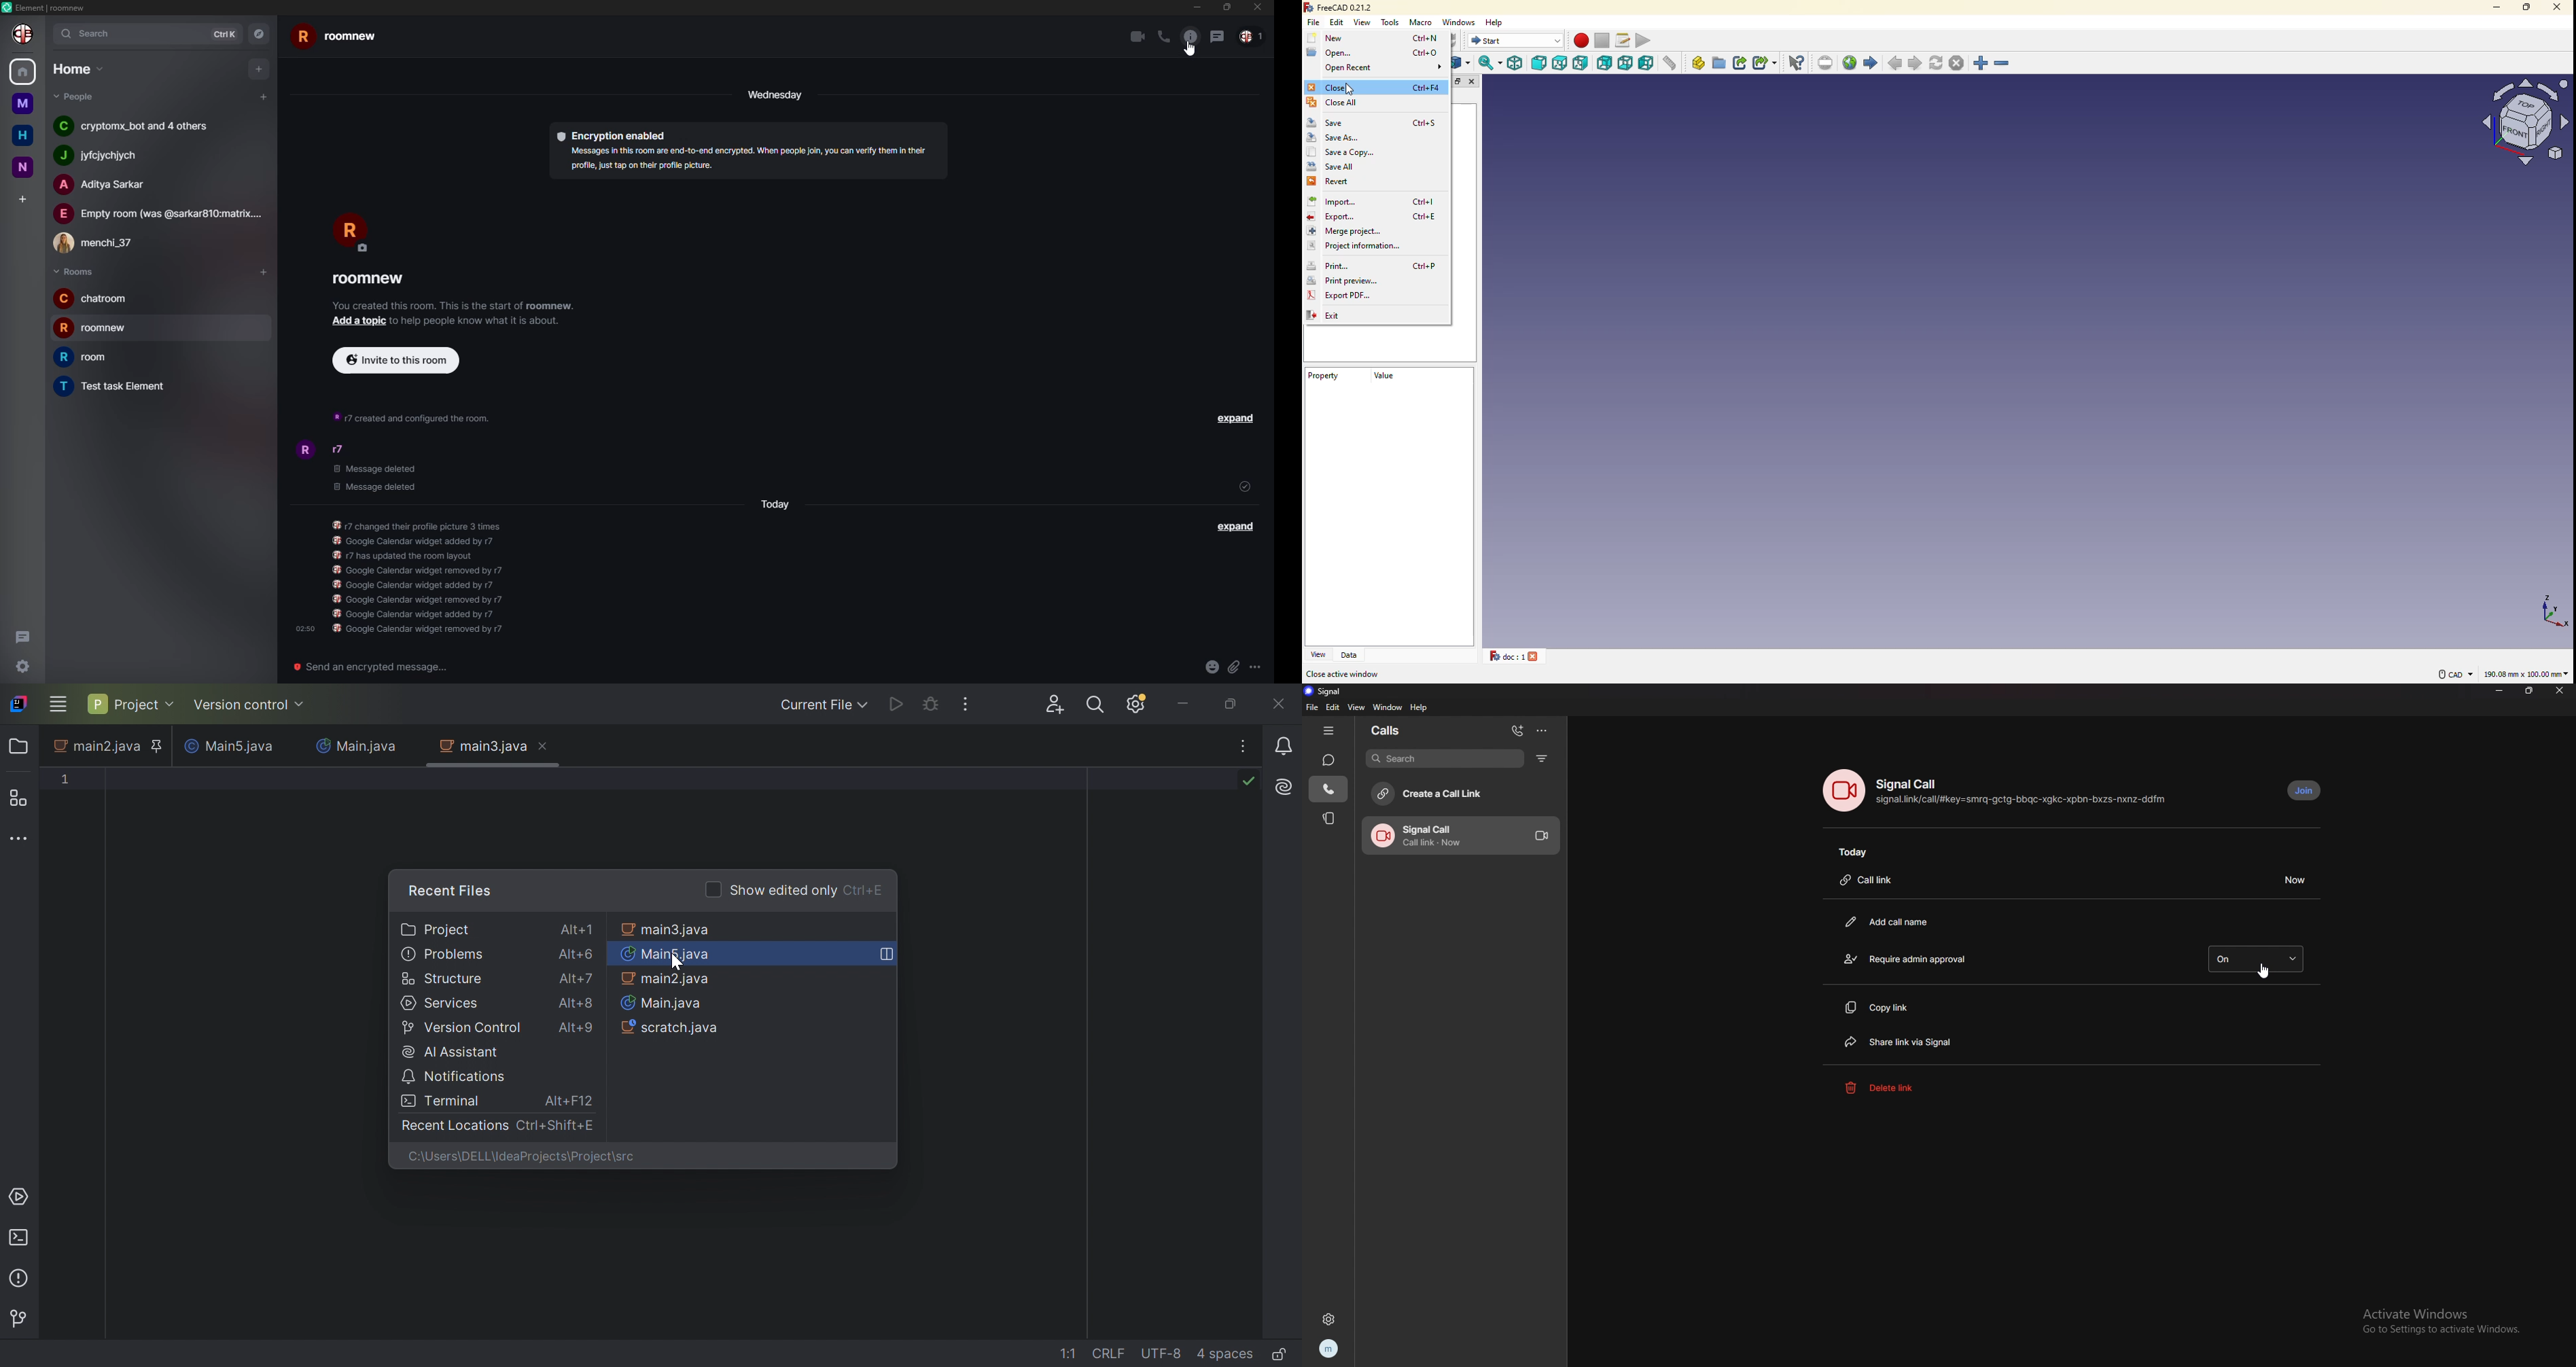  I want to click on info, so click(423, 577).